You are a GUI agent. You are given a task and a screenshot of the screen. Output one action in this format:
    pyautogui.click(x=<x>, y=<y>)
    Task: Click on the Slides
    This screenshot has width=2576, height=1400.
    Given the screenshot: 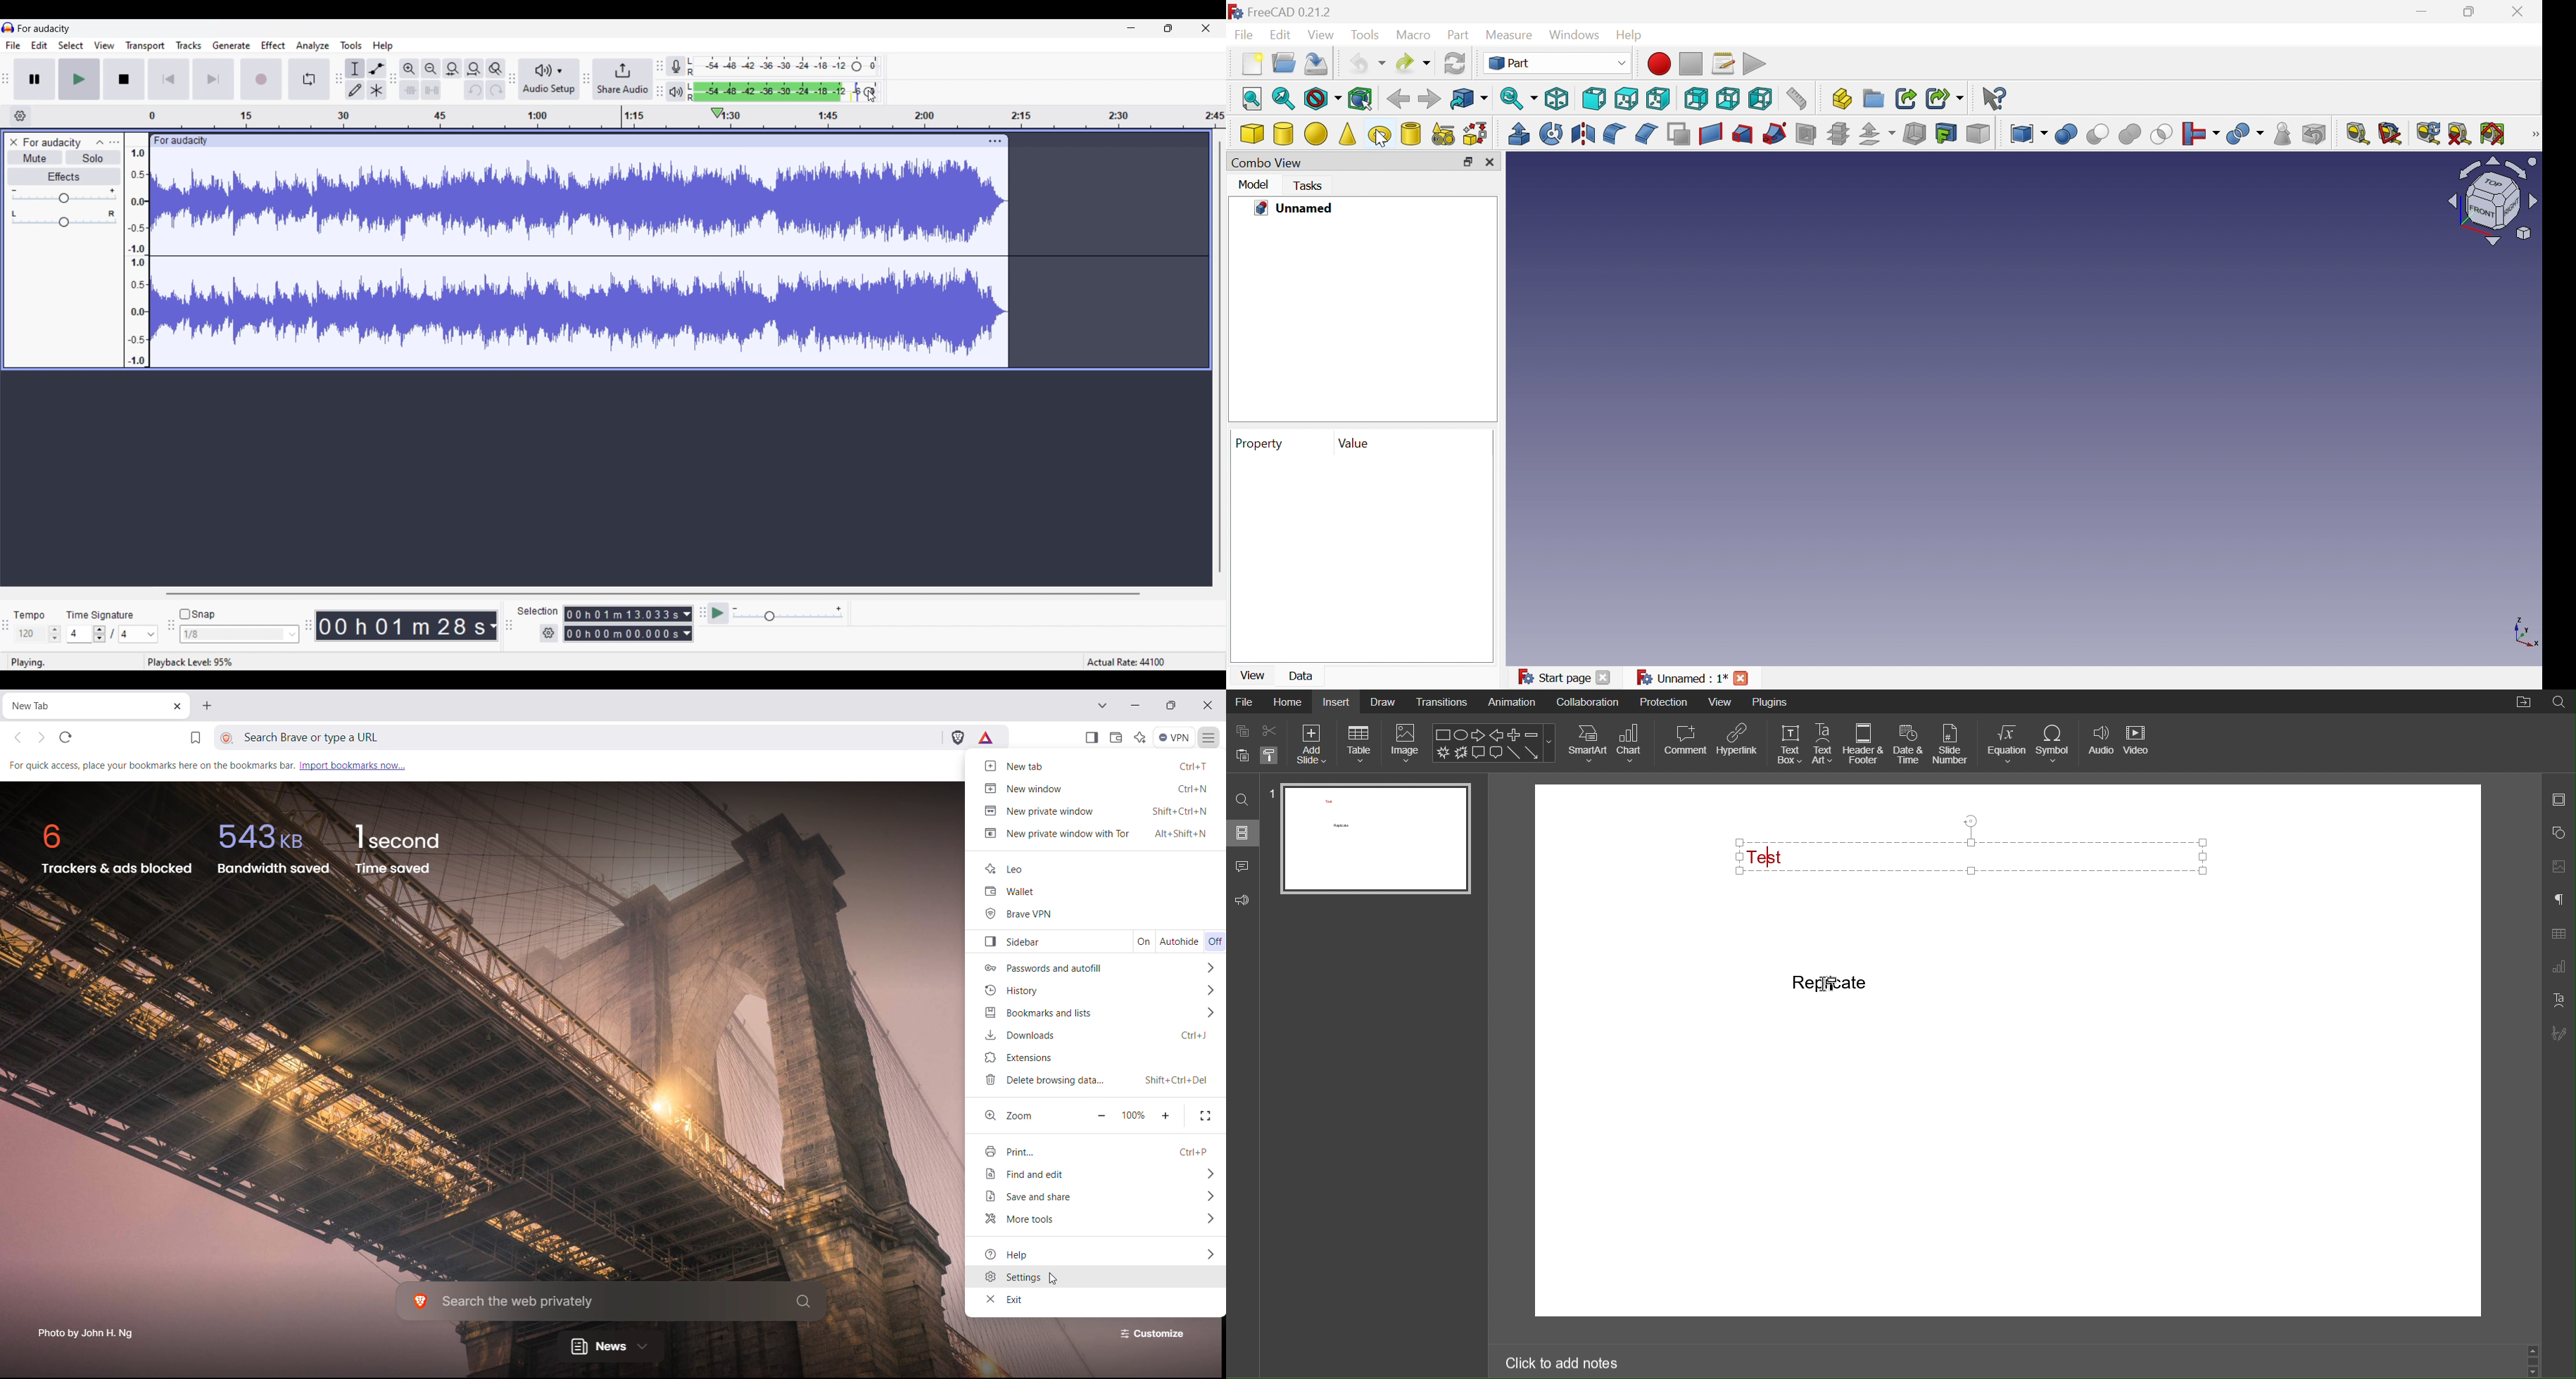 What is the action you would take?
    pyautogui.click(x=1244, y=834)
    